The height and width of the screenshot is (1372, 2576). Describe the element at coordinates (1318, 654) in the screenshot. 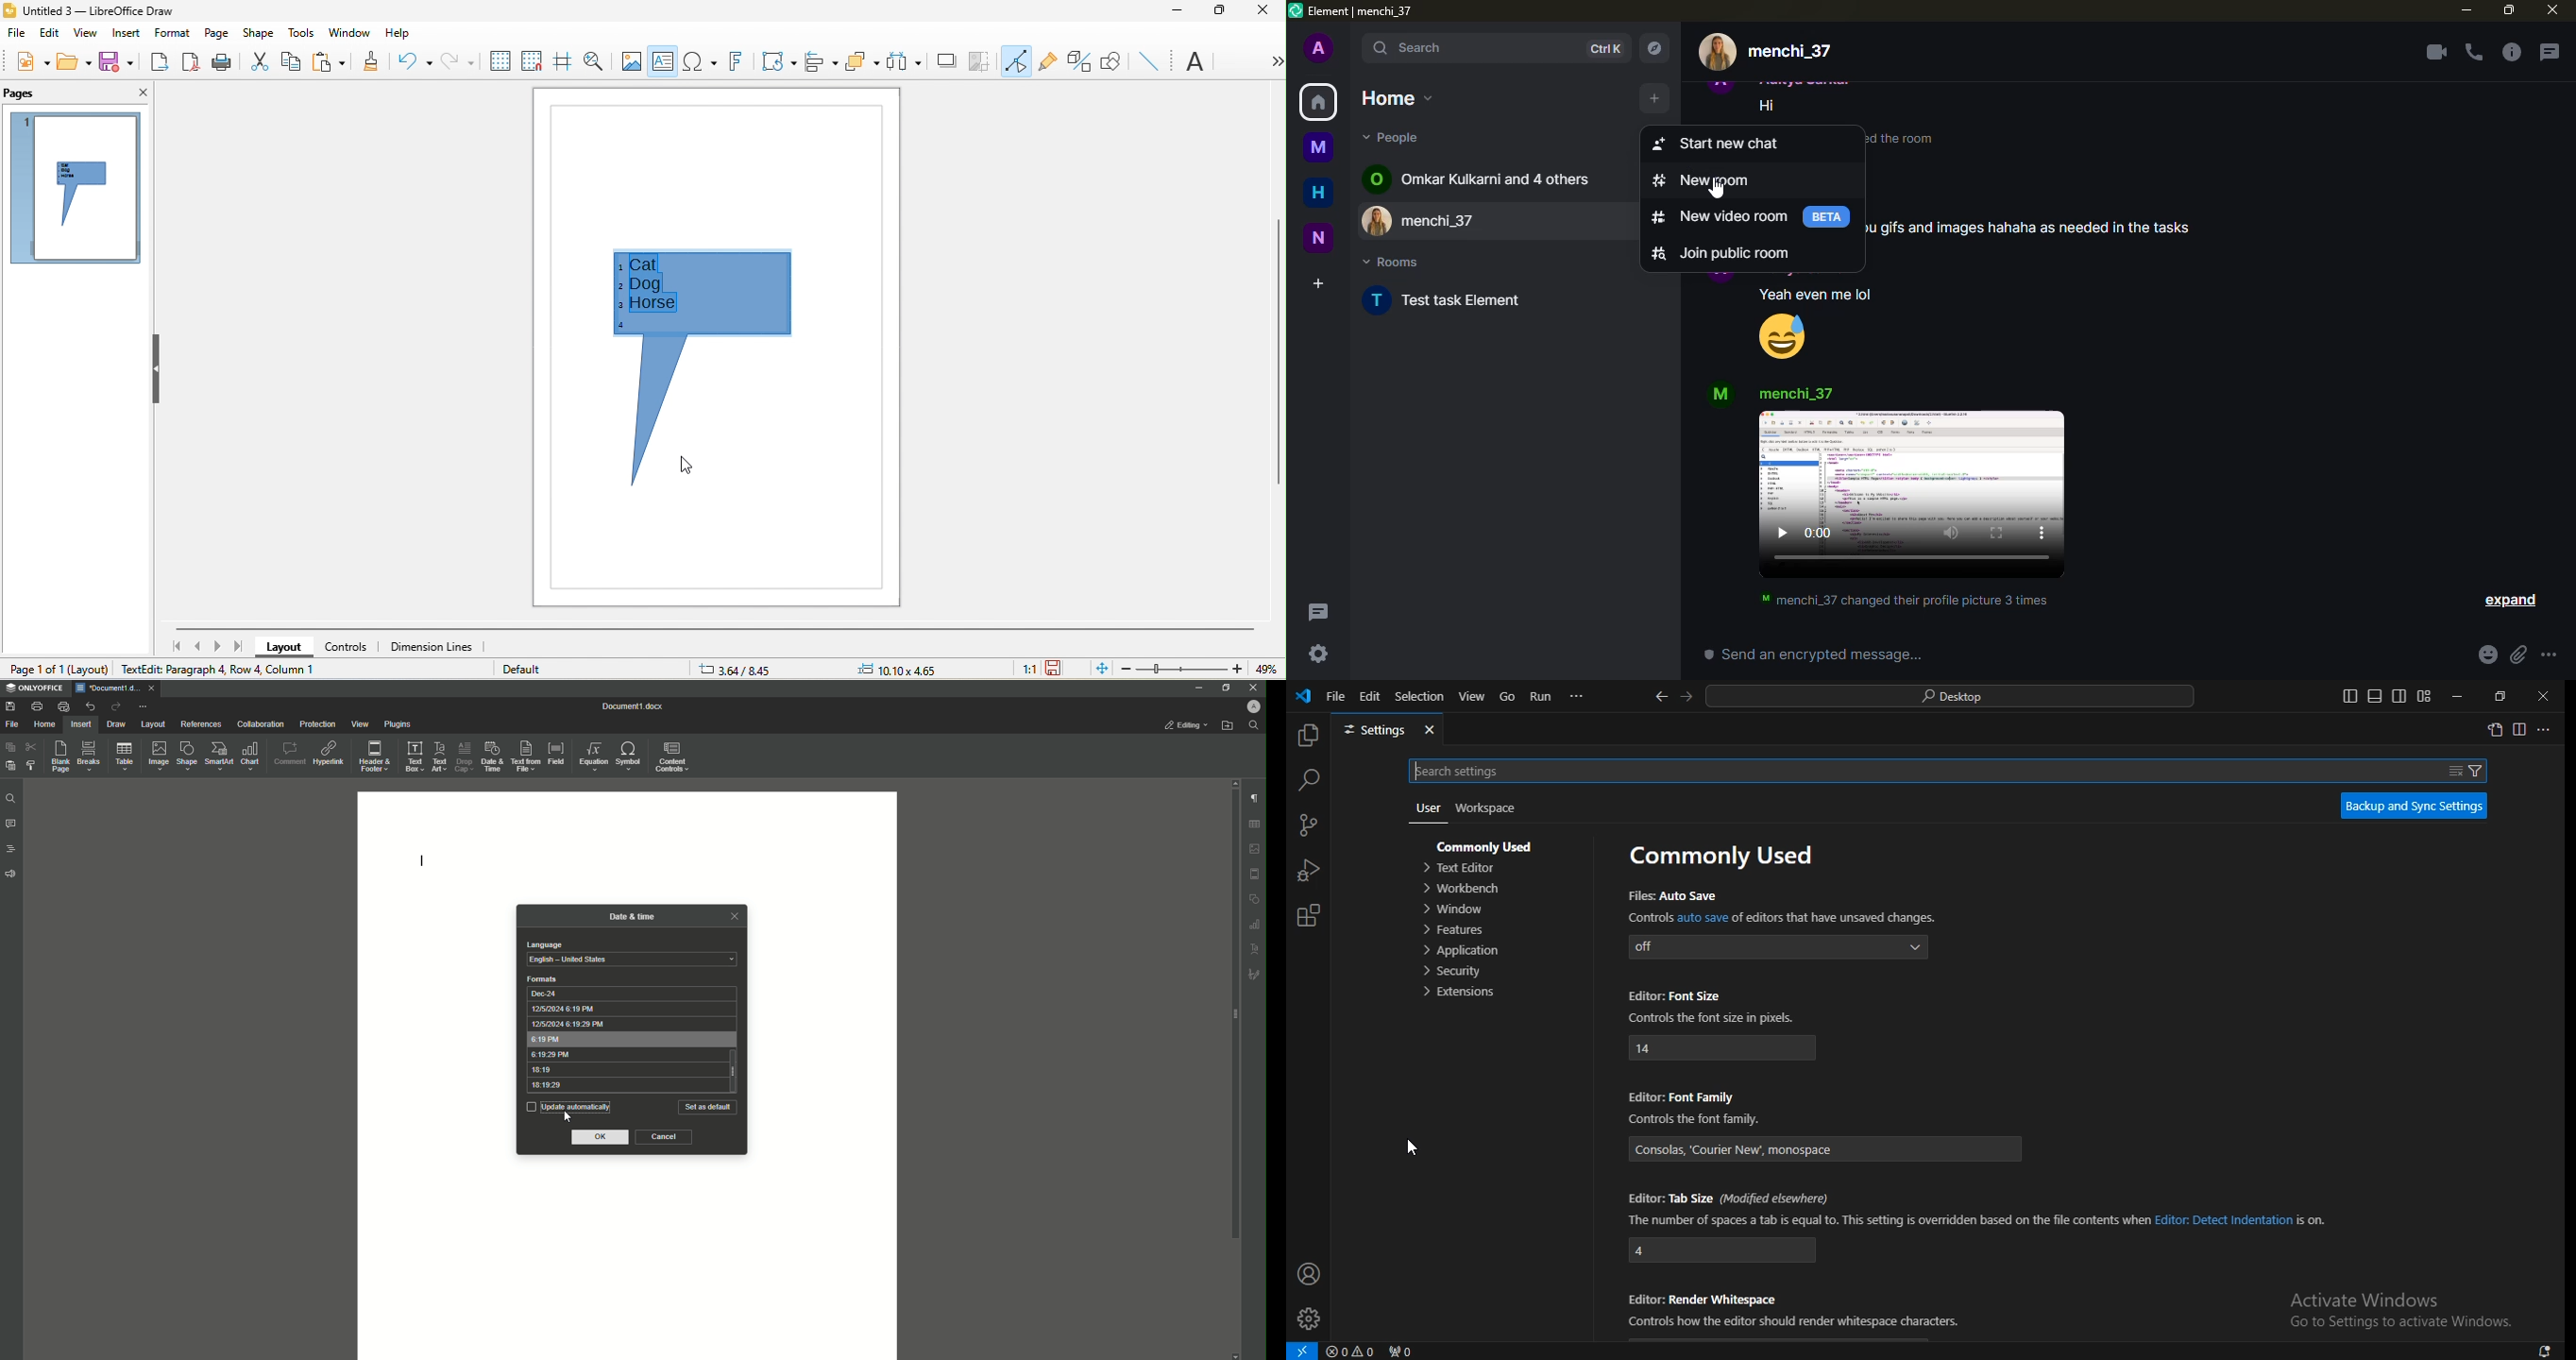

I see `quick settings` at that location.